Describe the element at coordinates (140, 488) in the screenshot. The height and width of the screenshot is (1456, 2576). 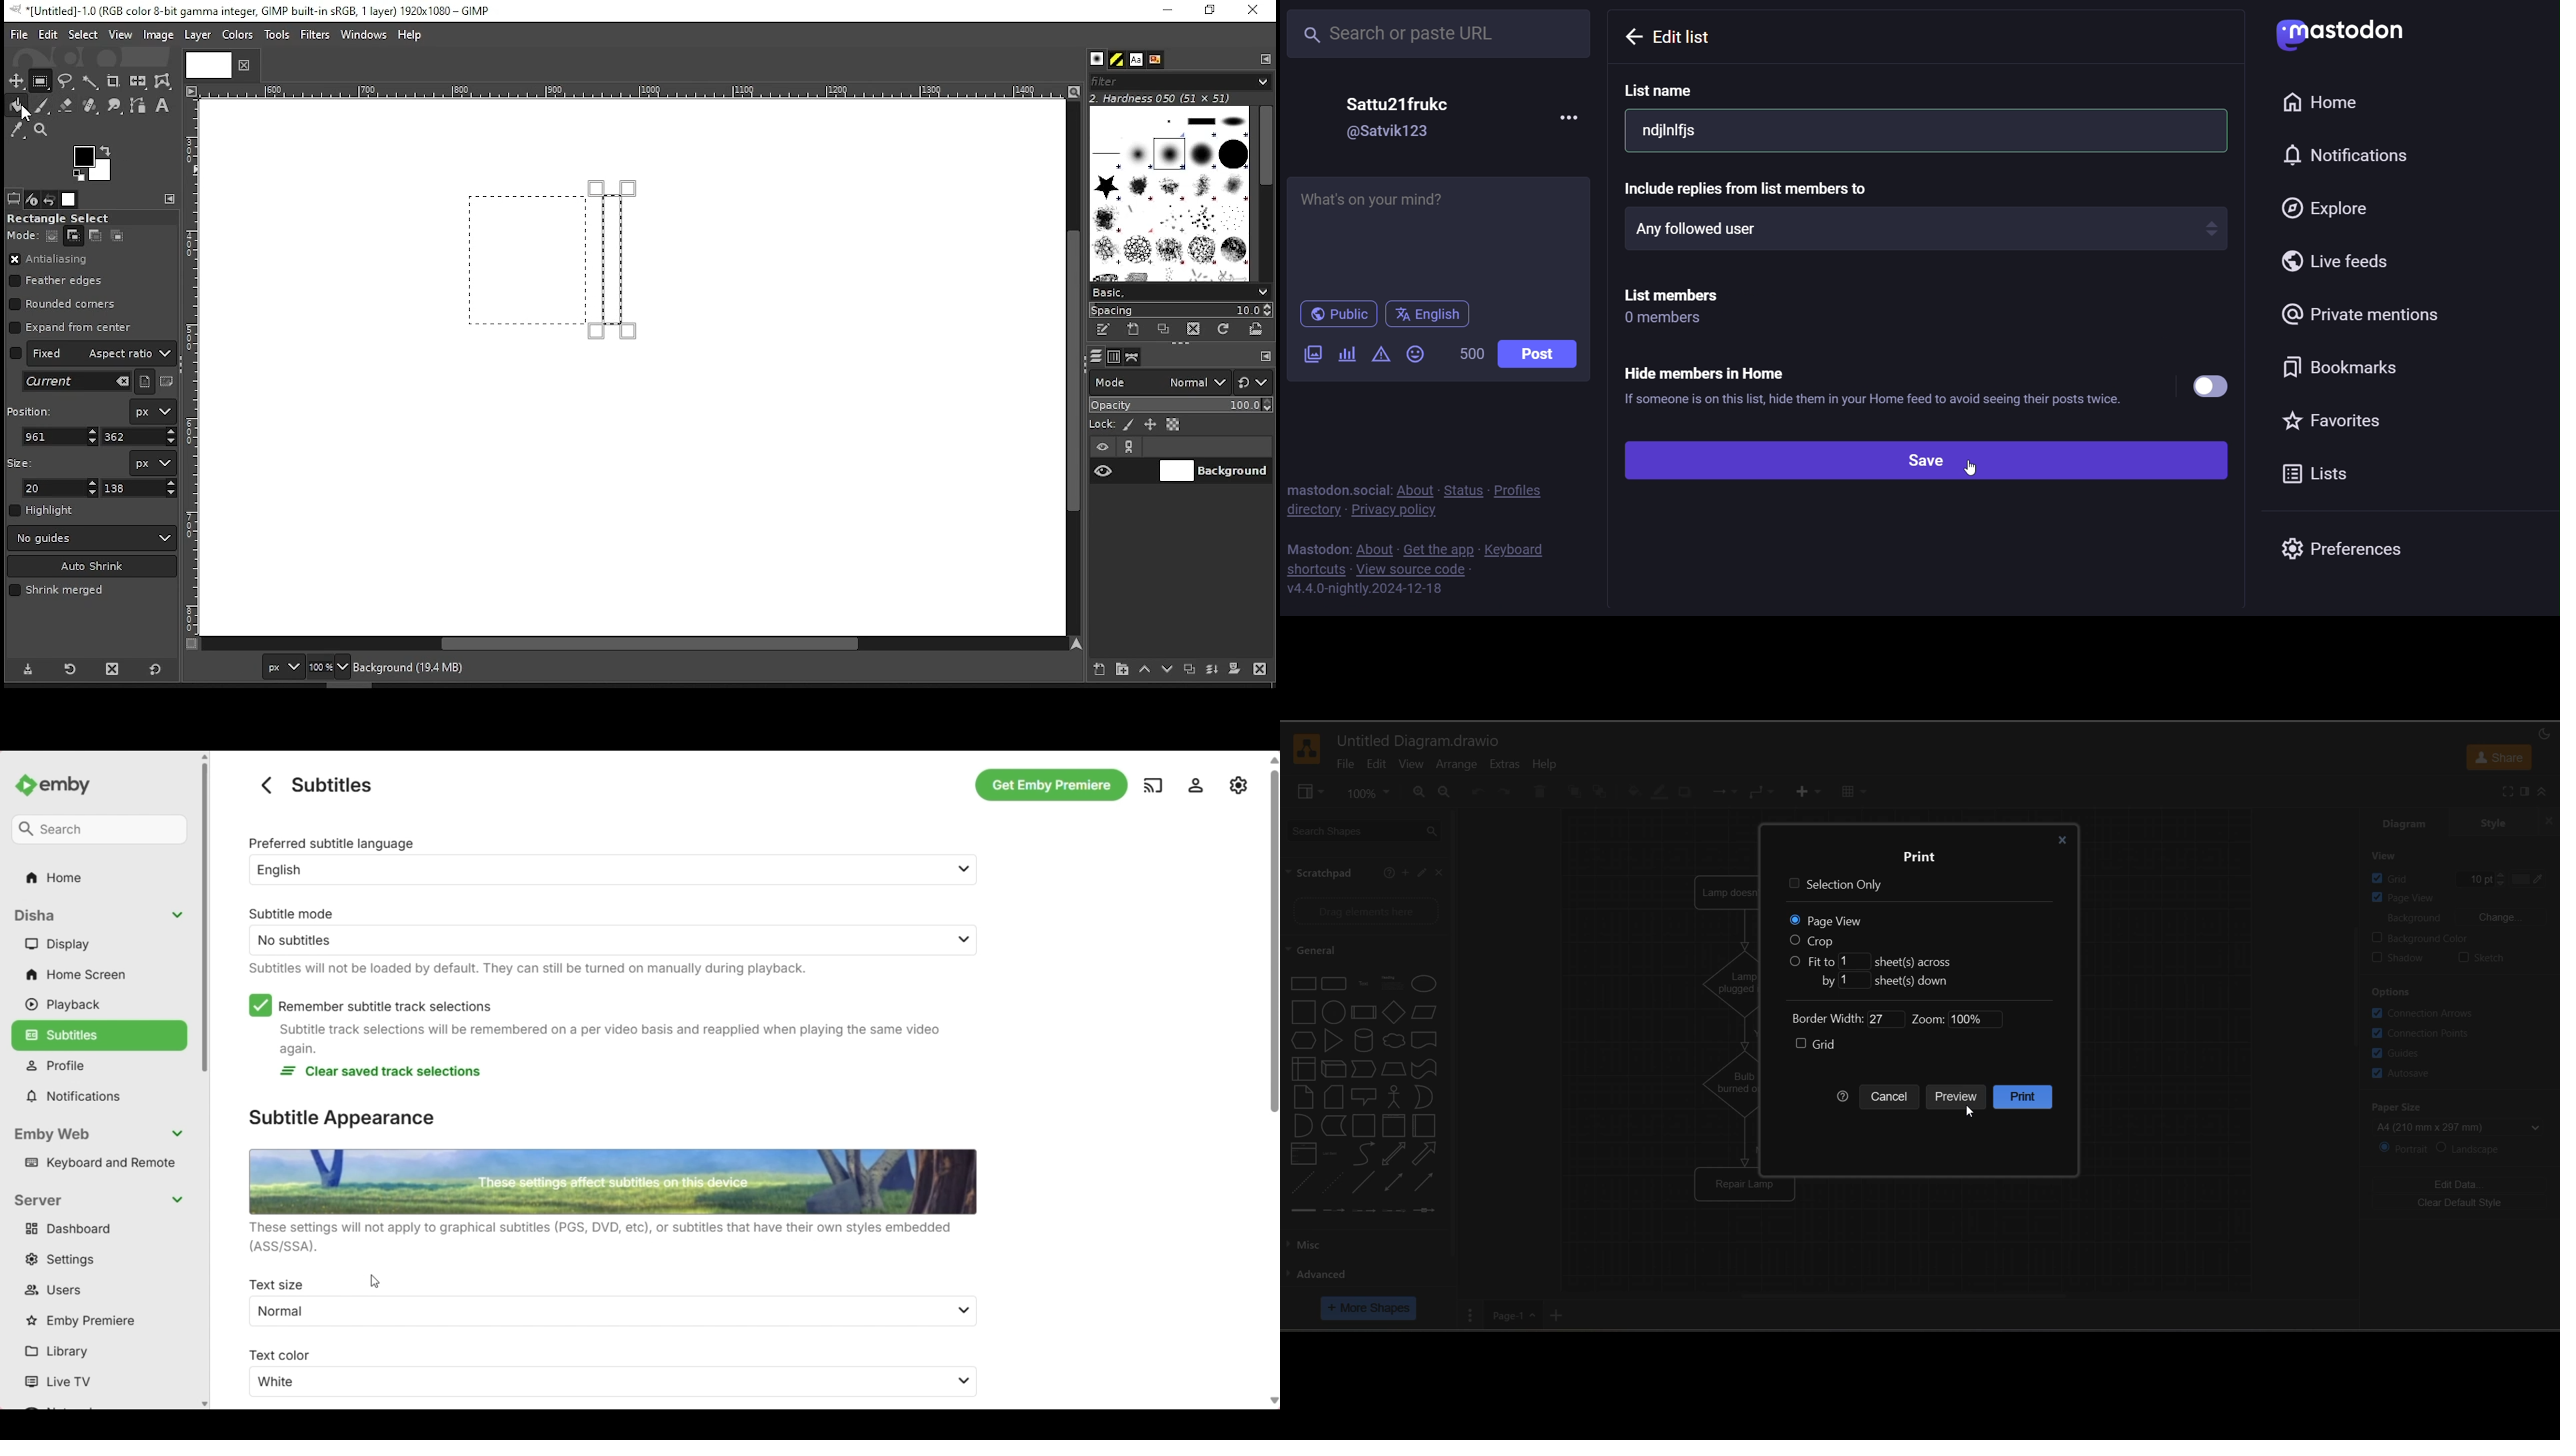
I see `height` at that location.